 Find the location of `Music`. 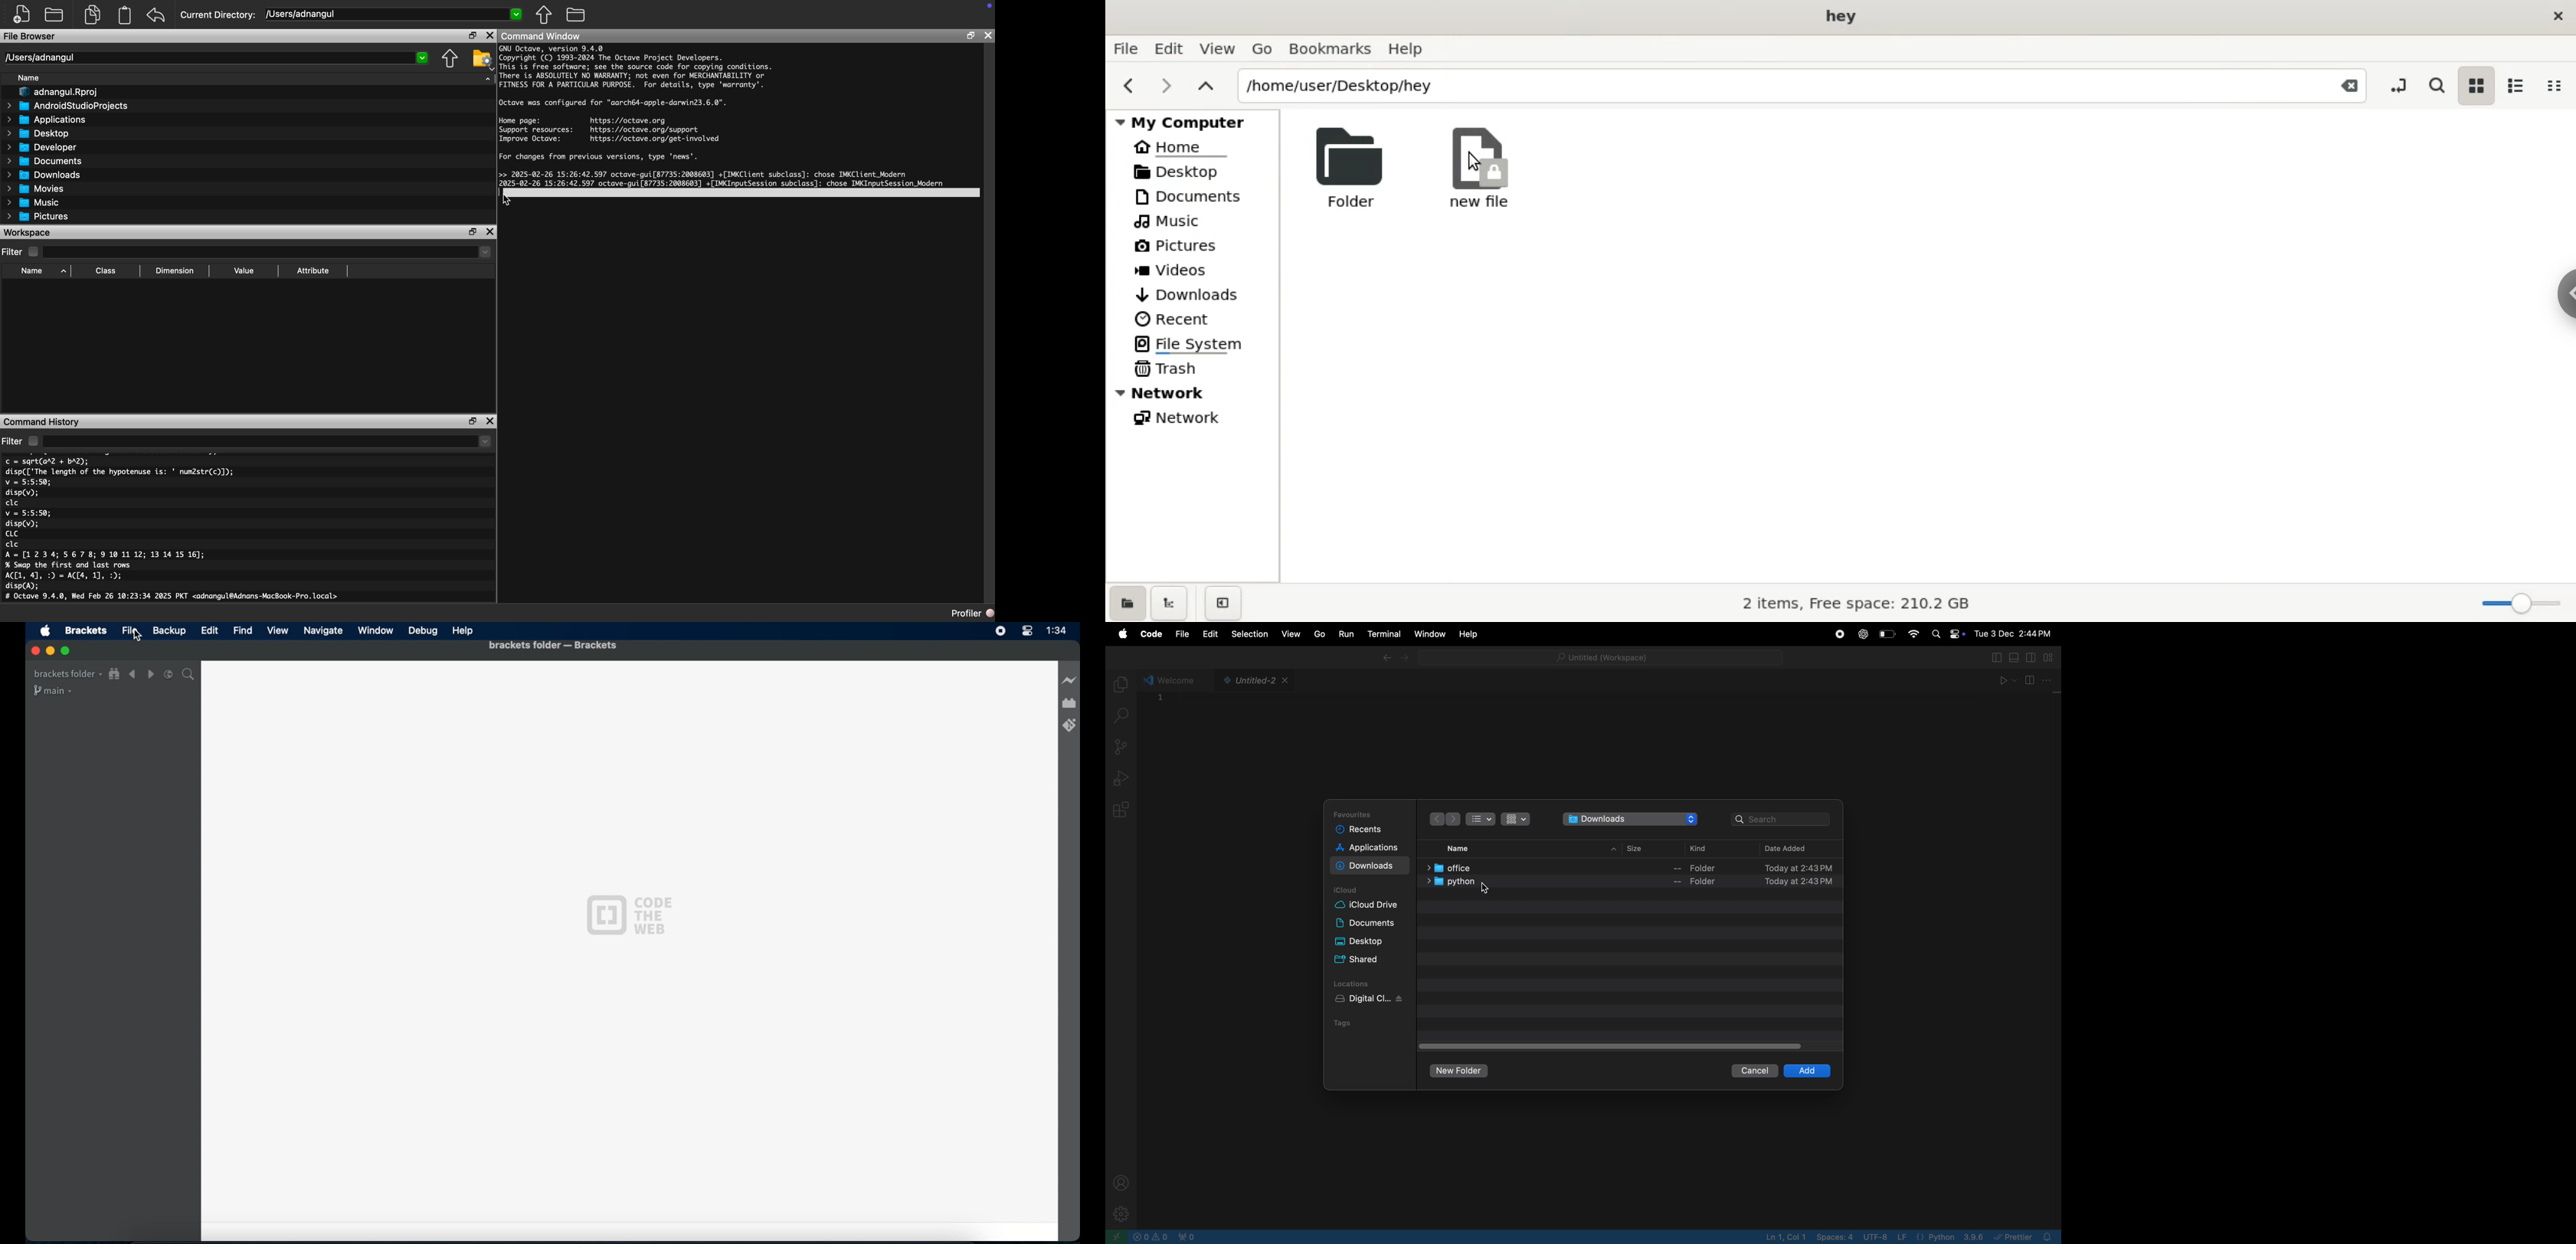

Music is located at coordinates (1170, 223).